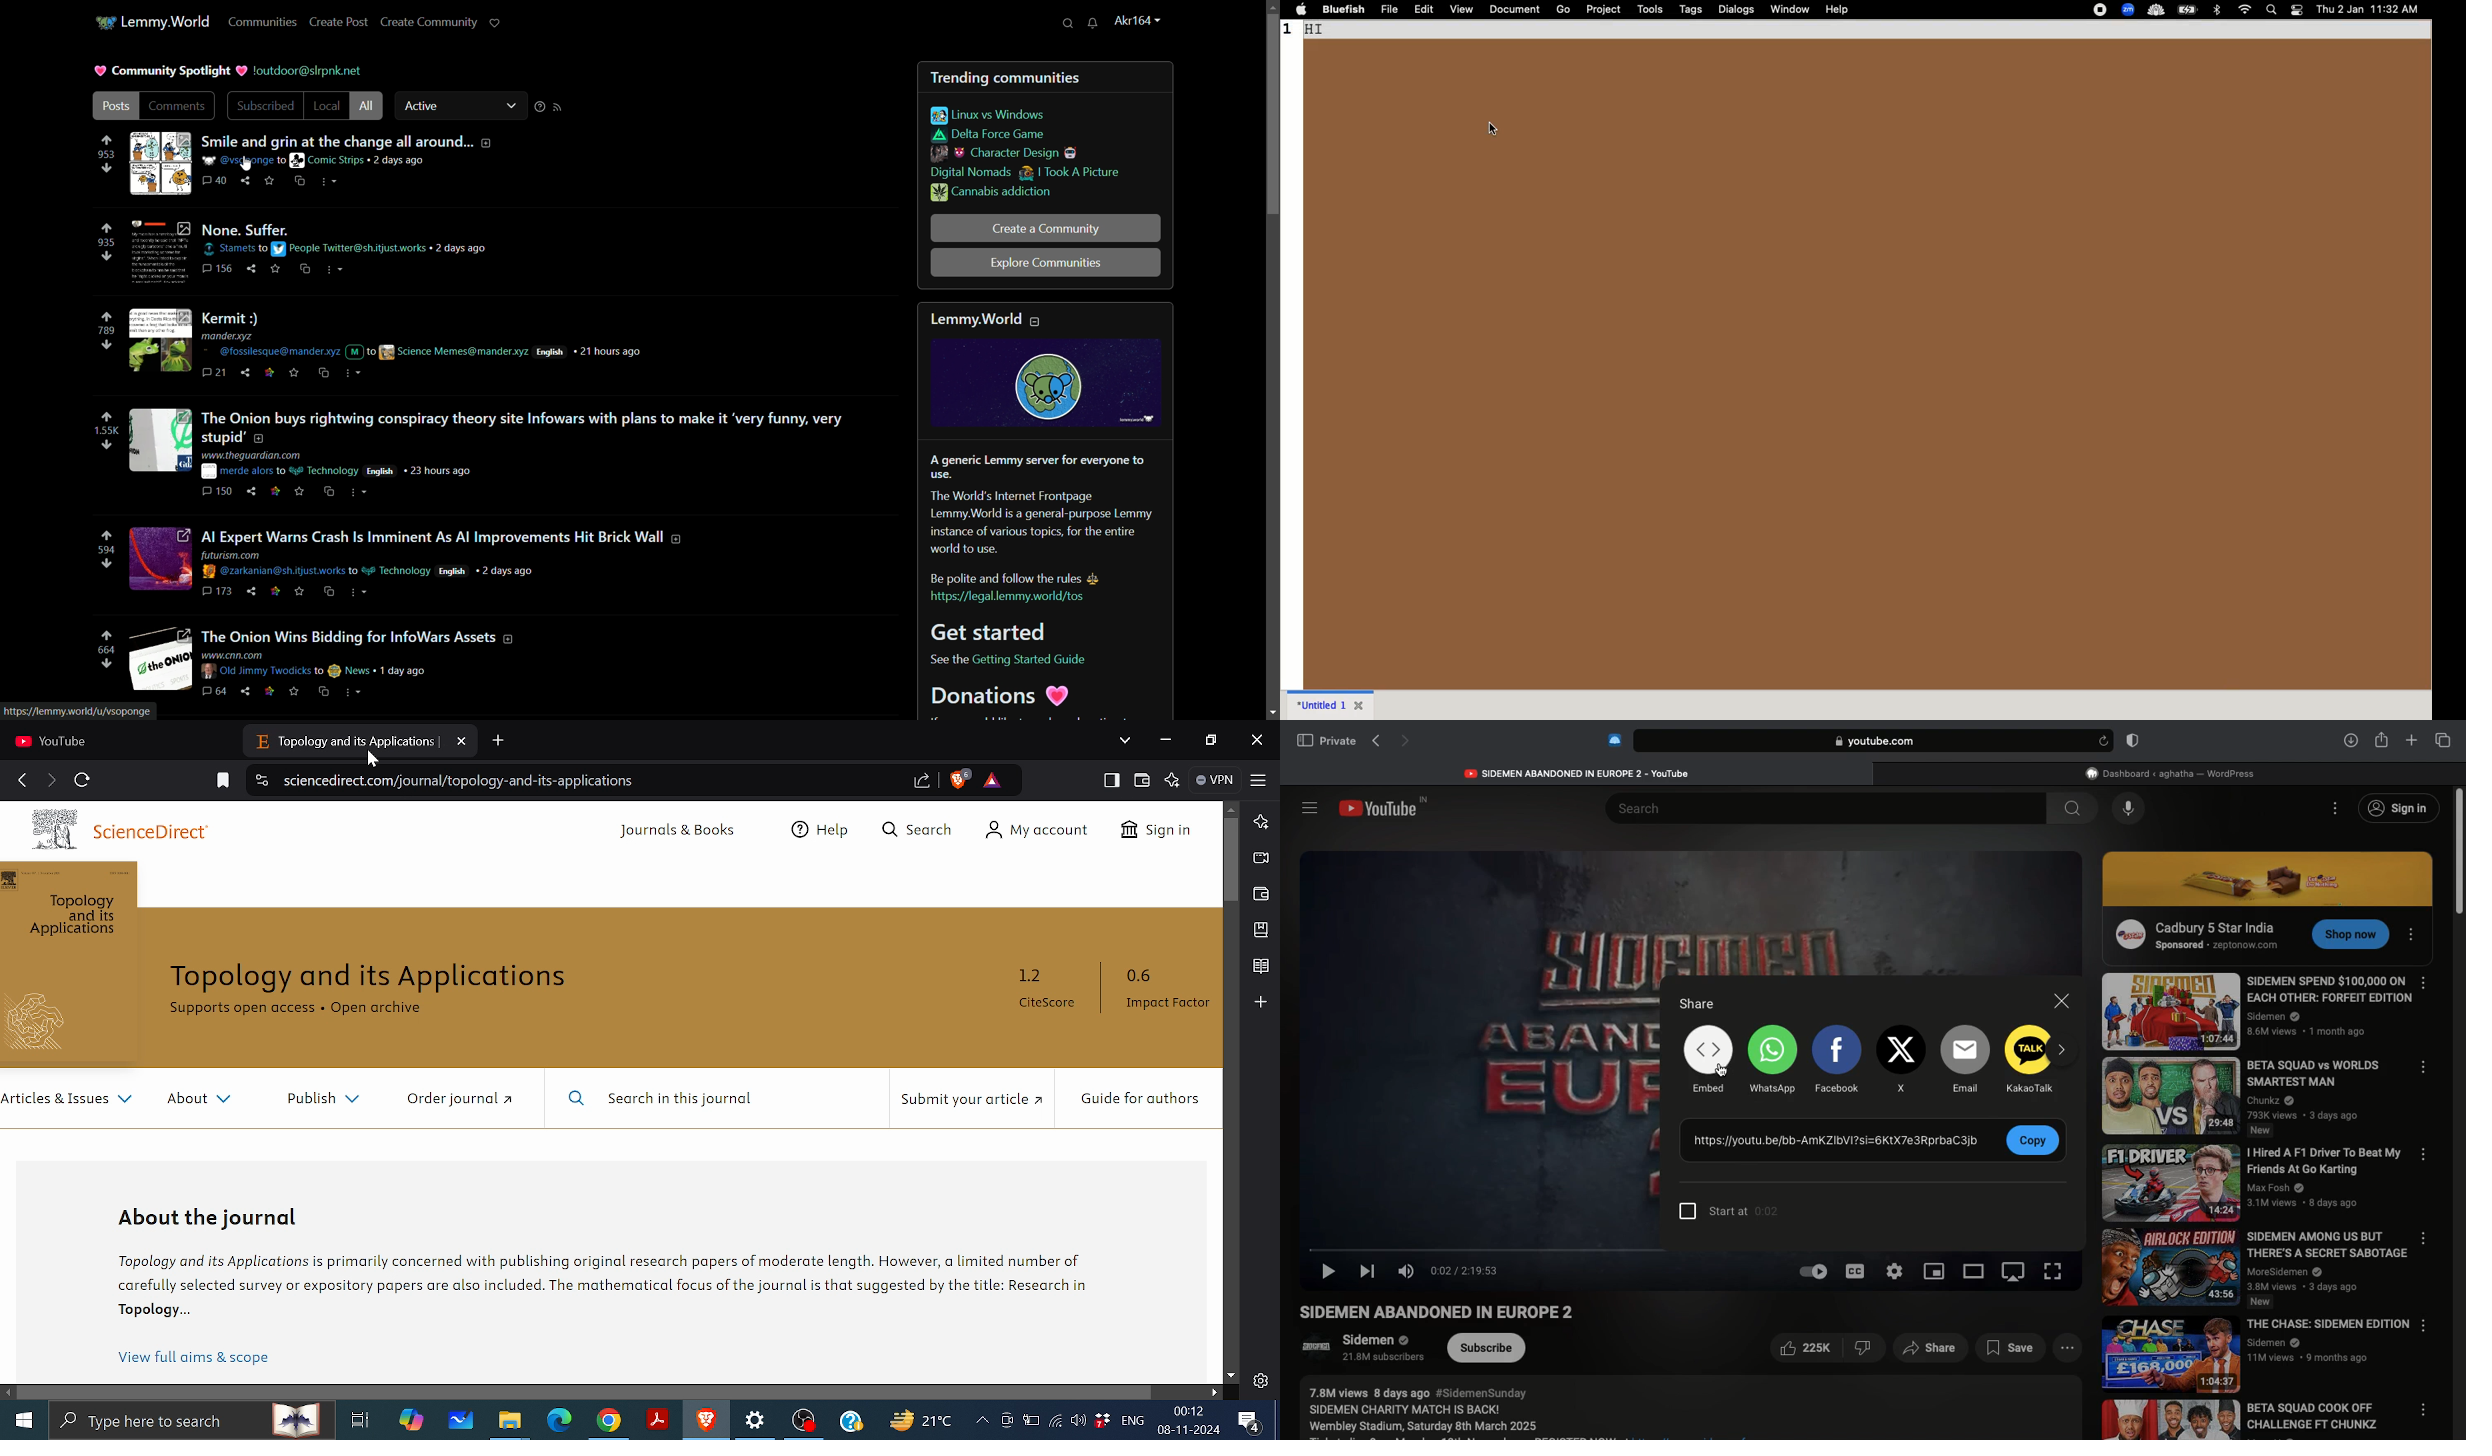 This screenshot has width=2492, height=1456. Describe the element at coordinates (2071, 808) in the screenshot. I see `search` at that location.